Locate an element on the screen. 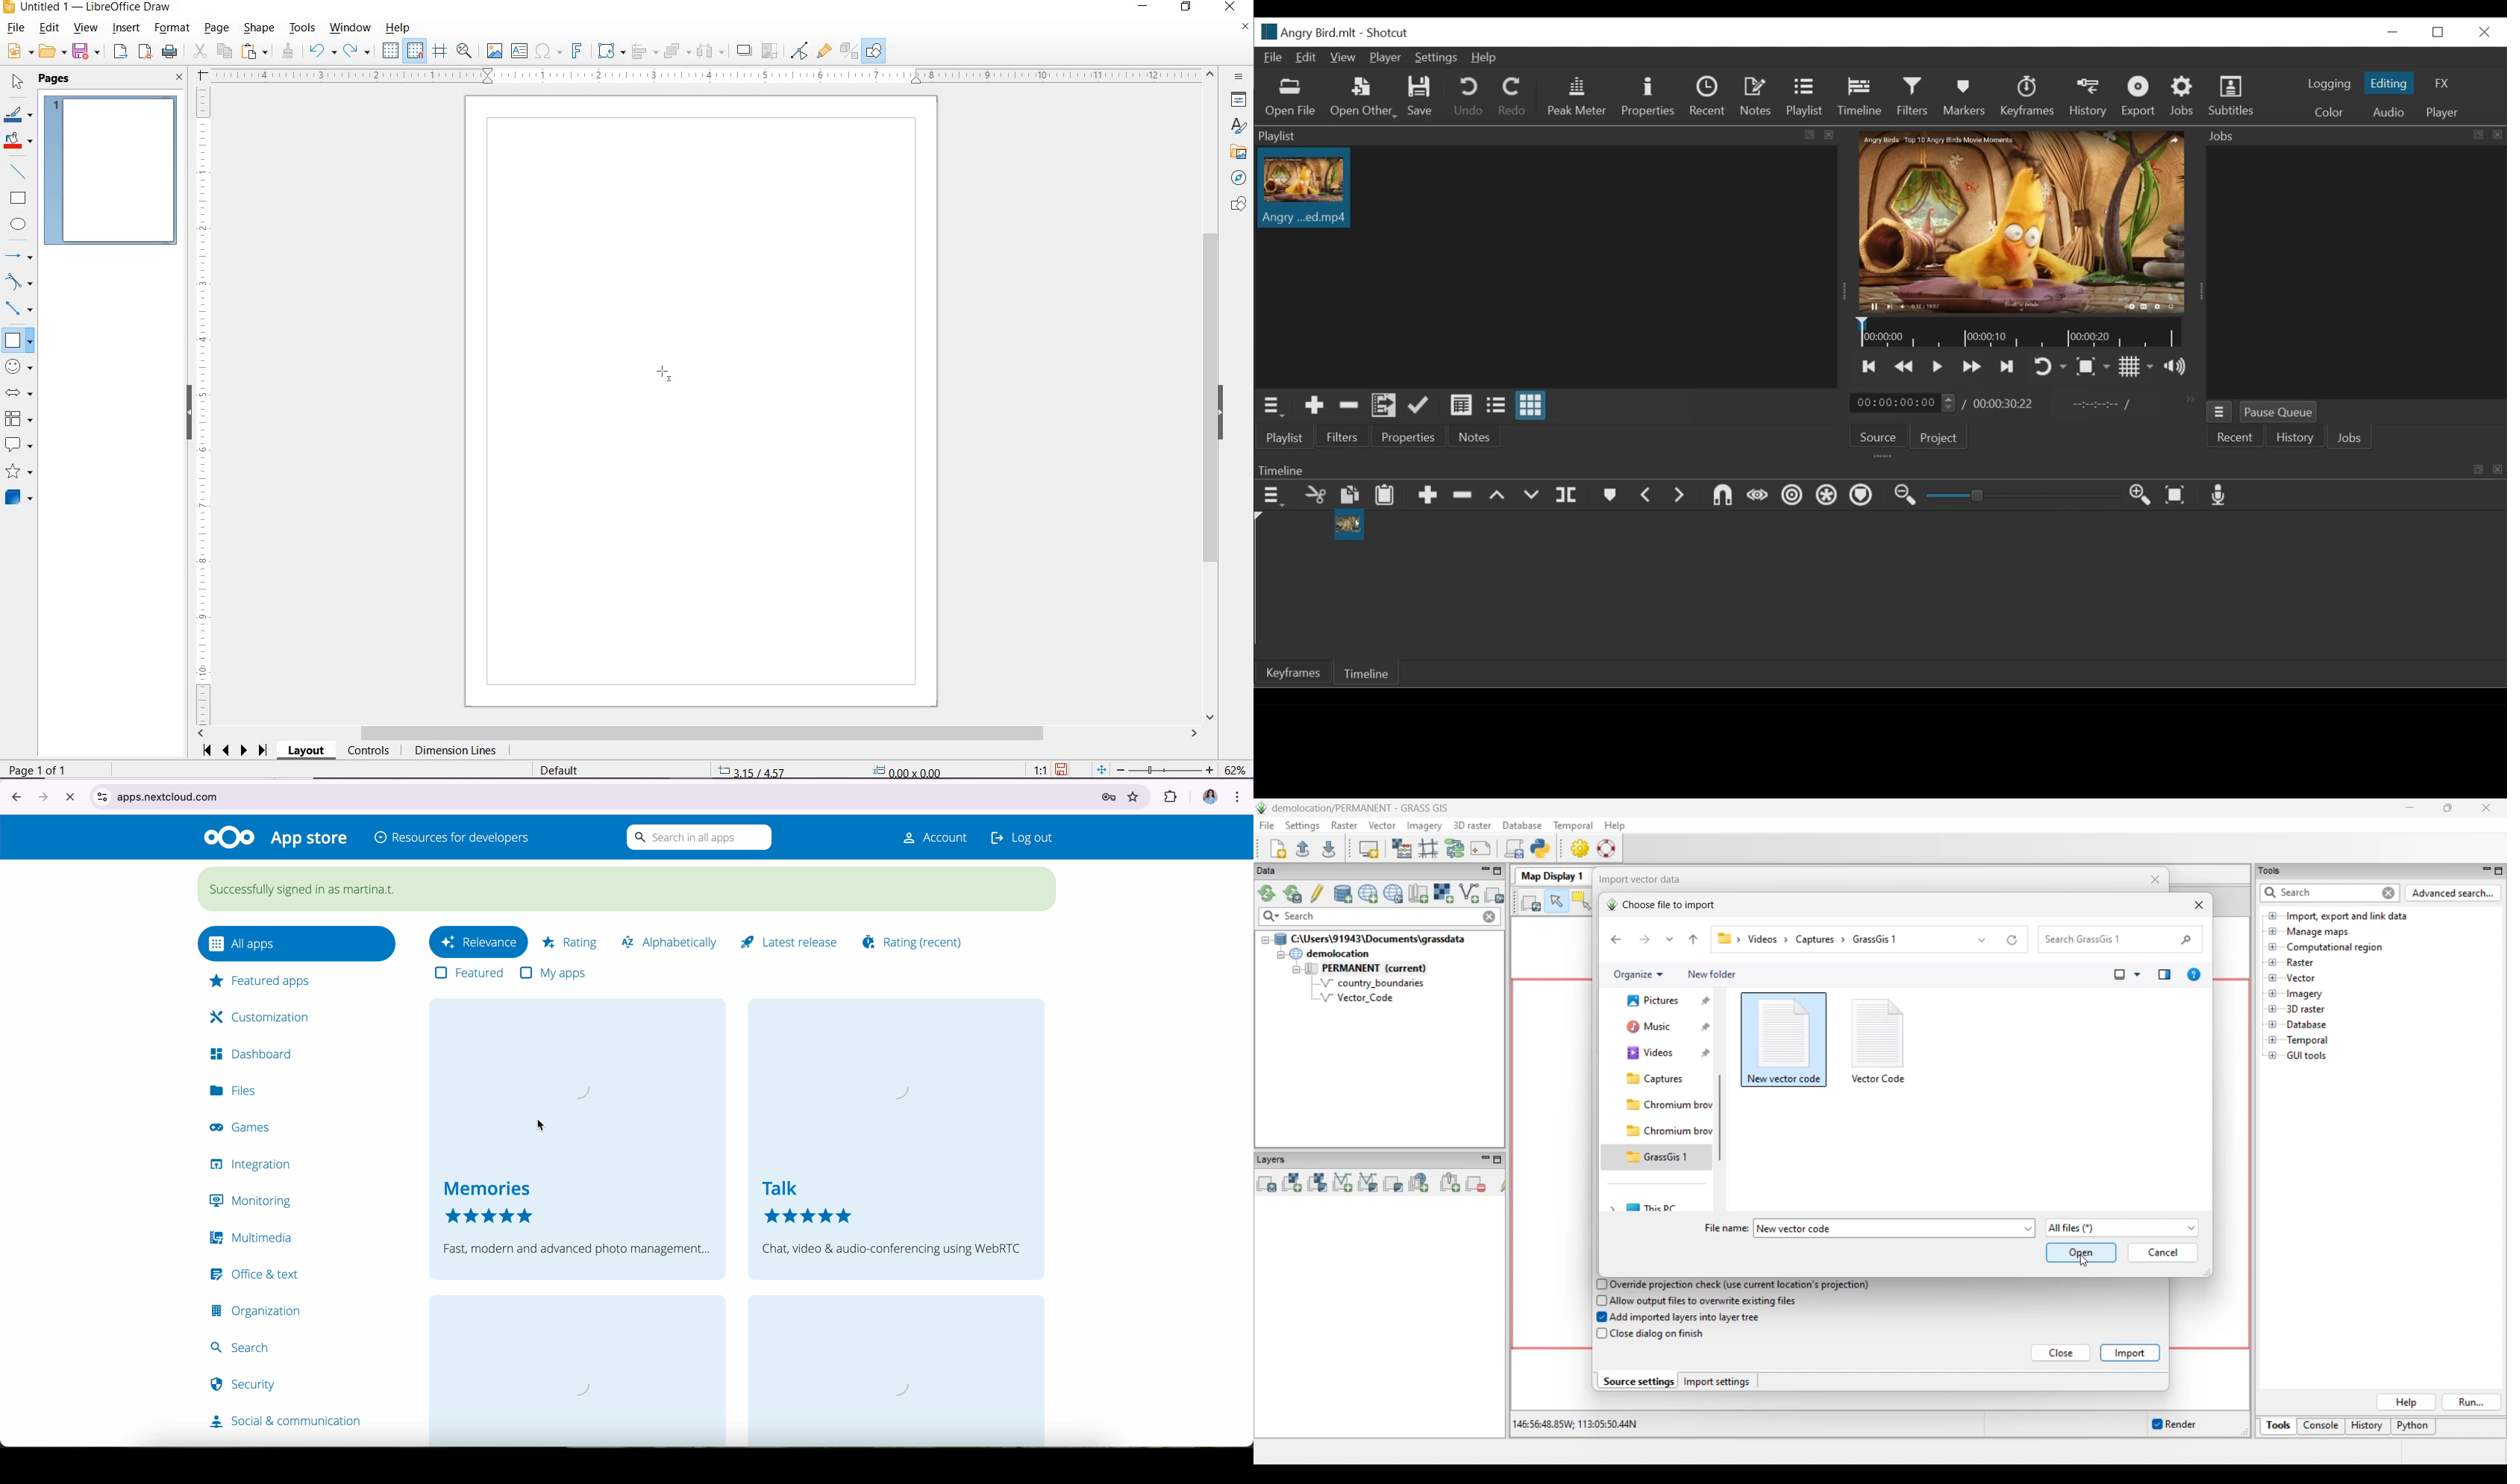 The width and height of the screenshot is (2520, 1484). SHAPES is located at coordinates (1236, 205).